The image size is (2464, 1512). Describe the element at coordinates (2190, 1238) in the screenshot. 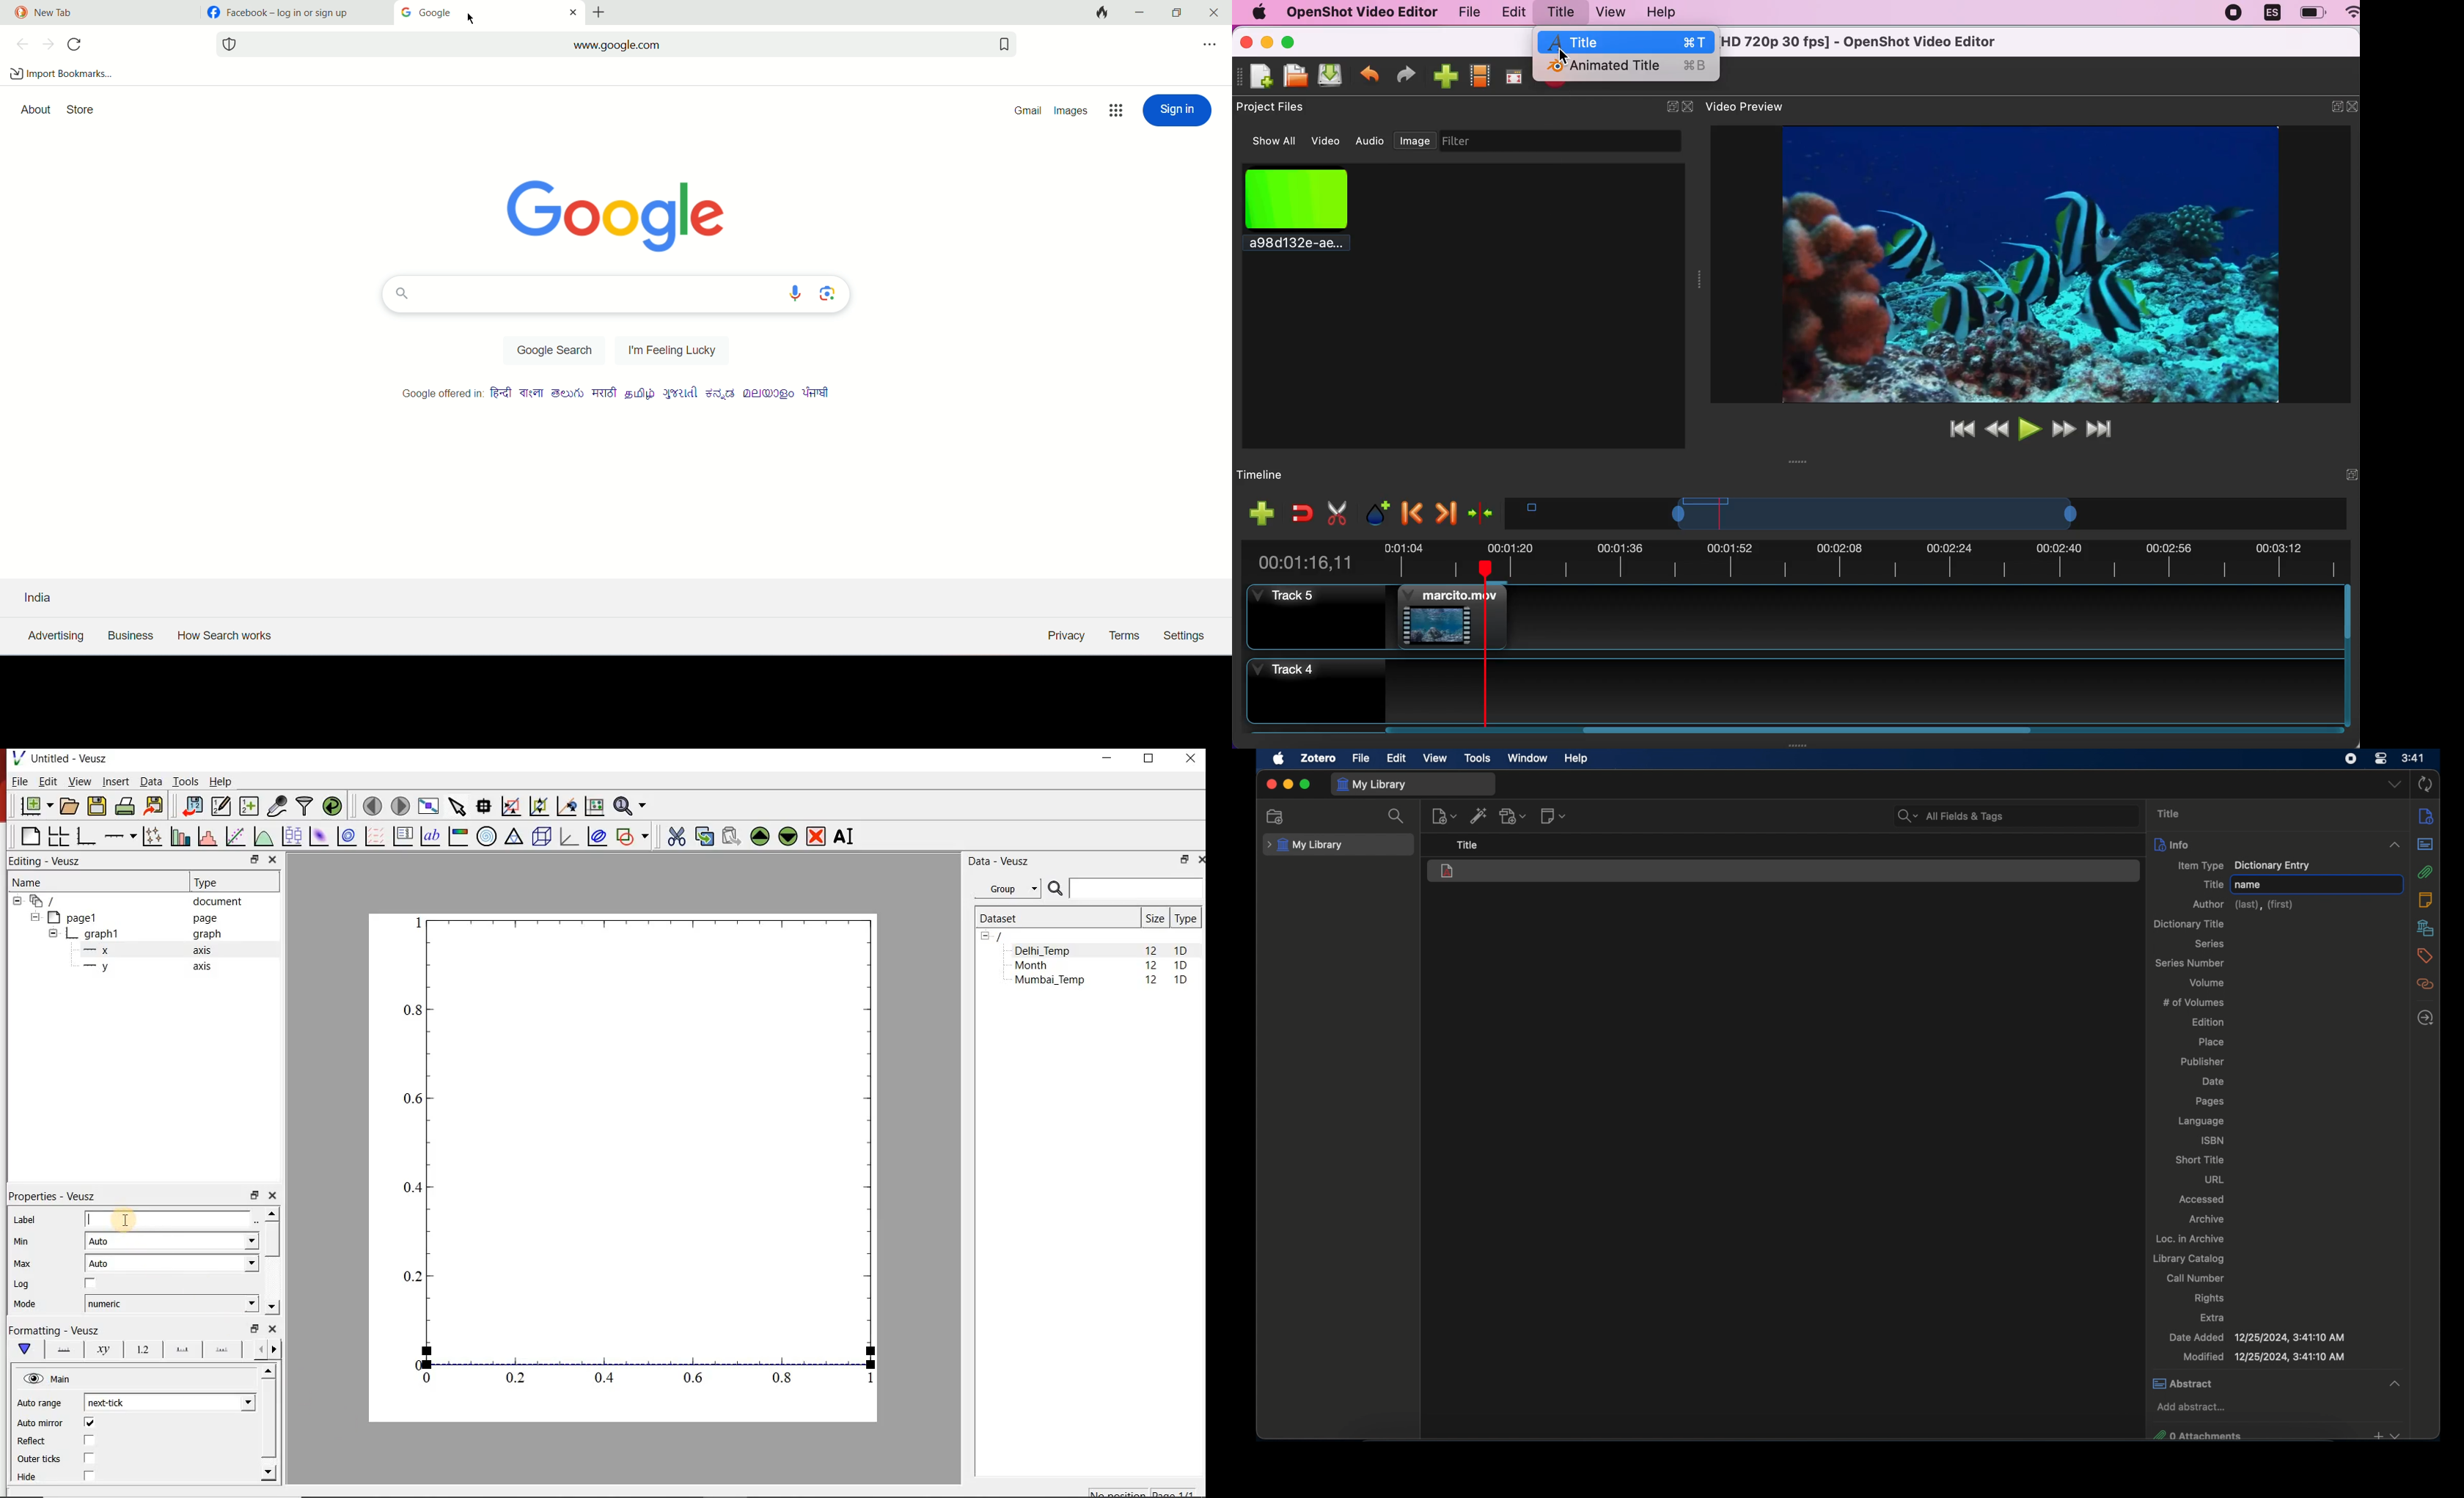

I see `loc. in archive` at that location.